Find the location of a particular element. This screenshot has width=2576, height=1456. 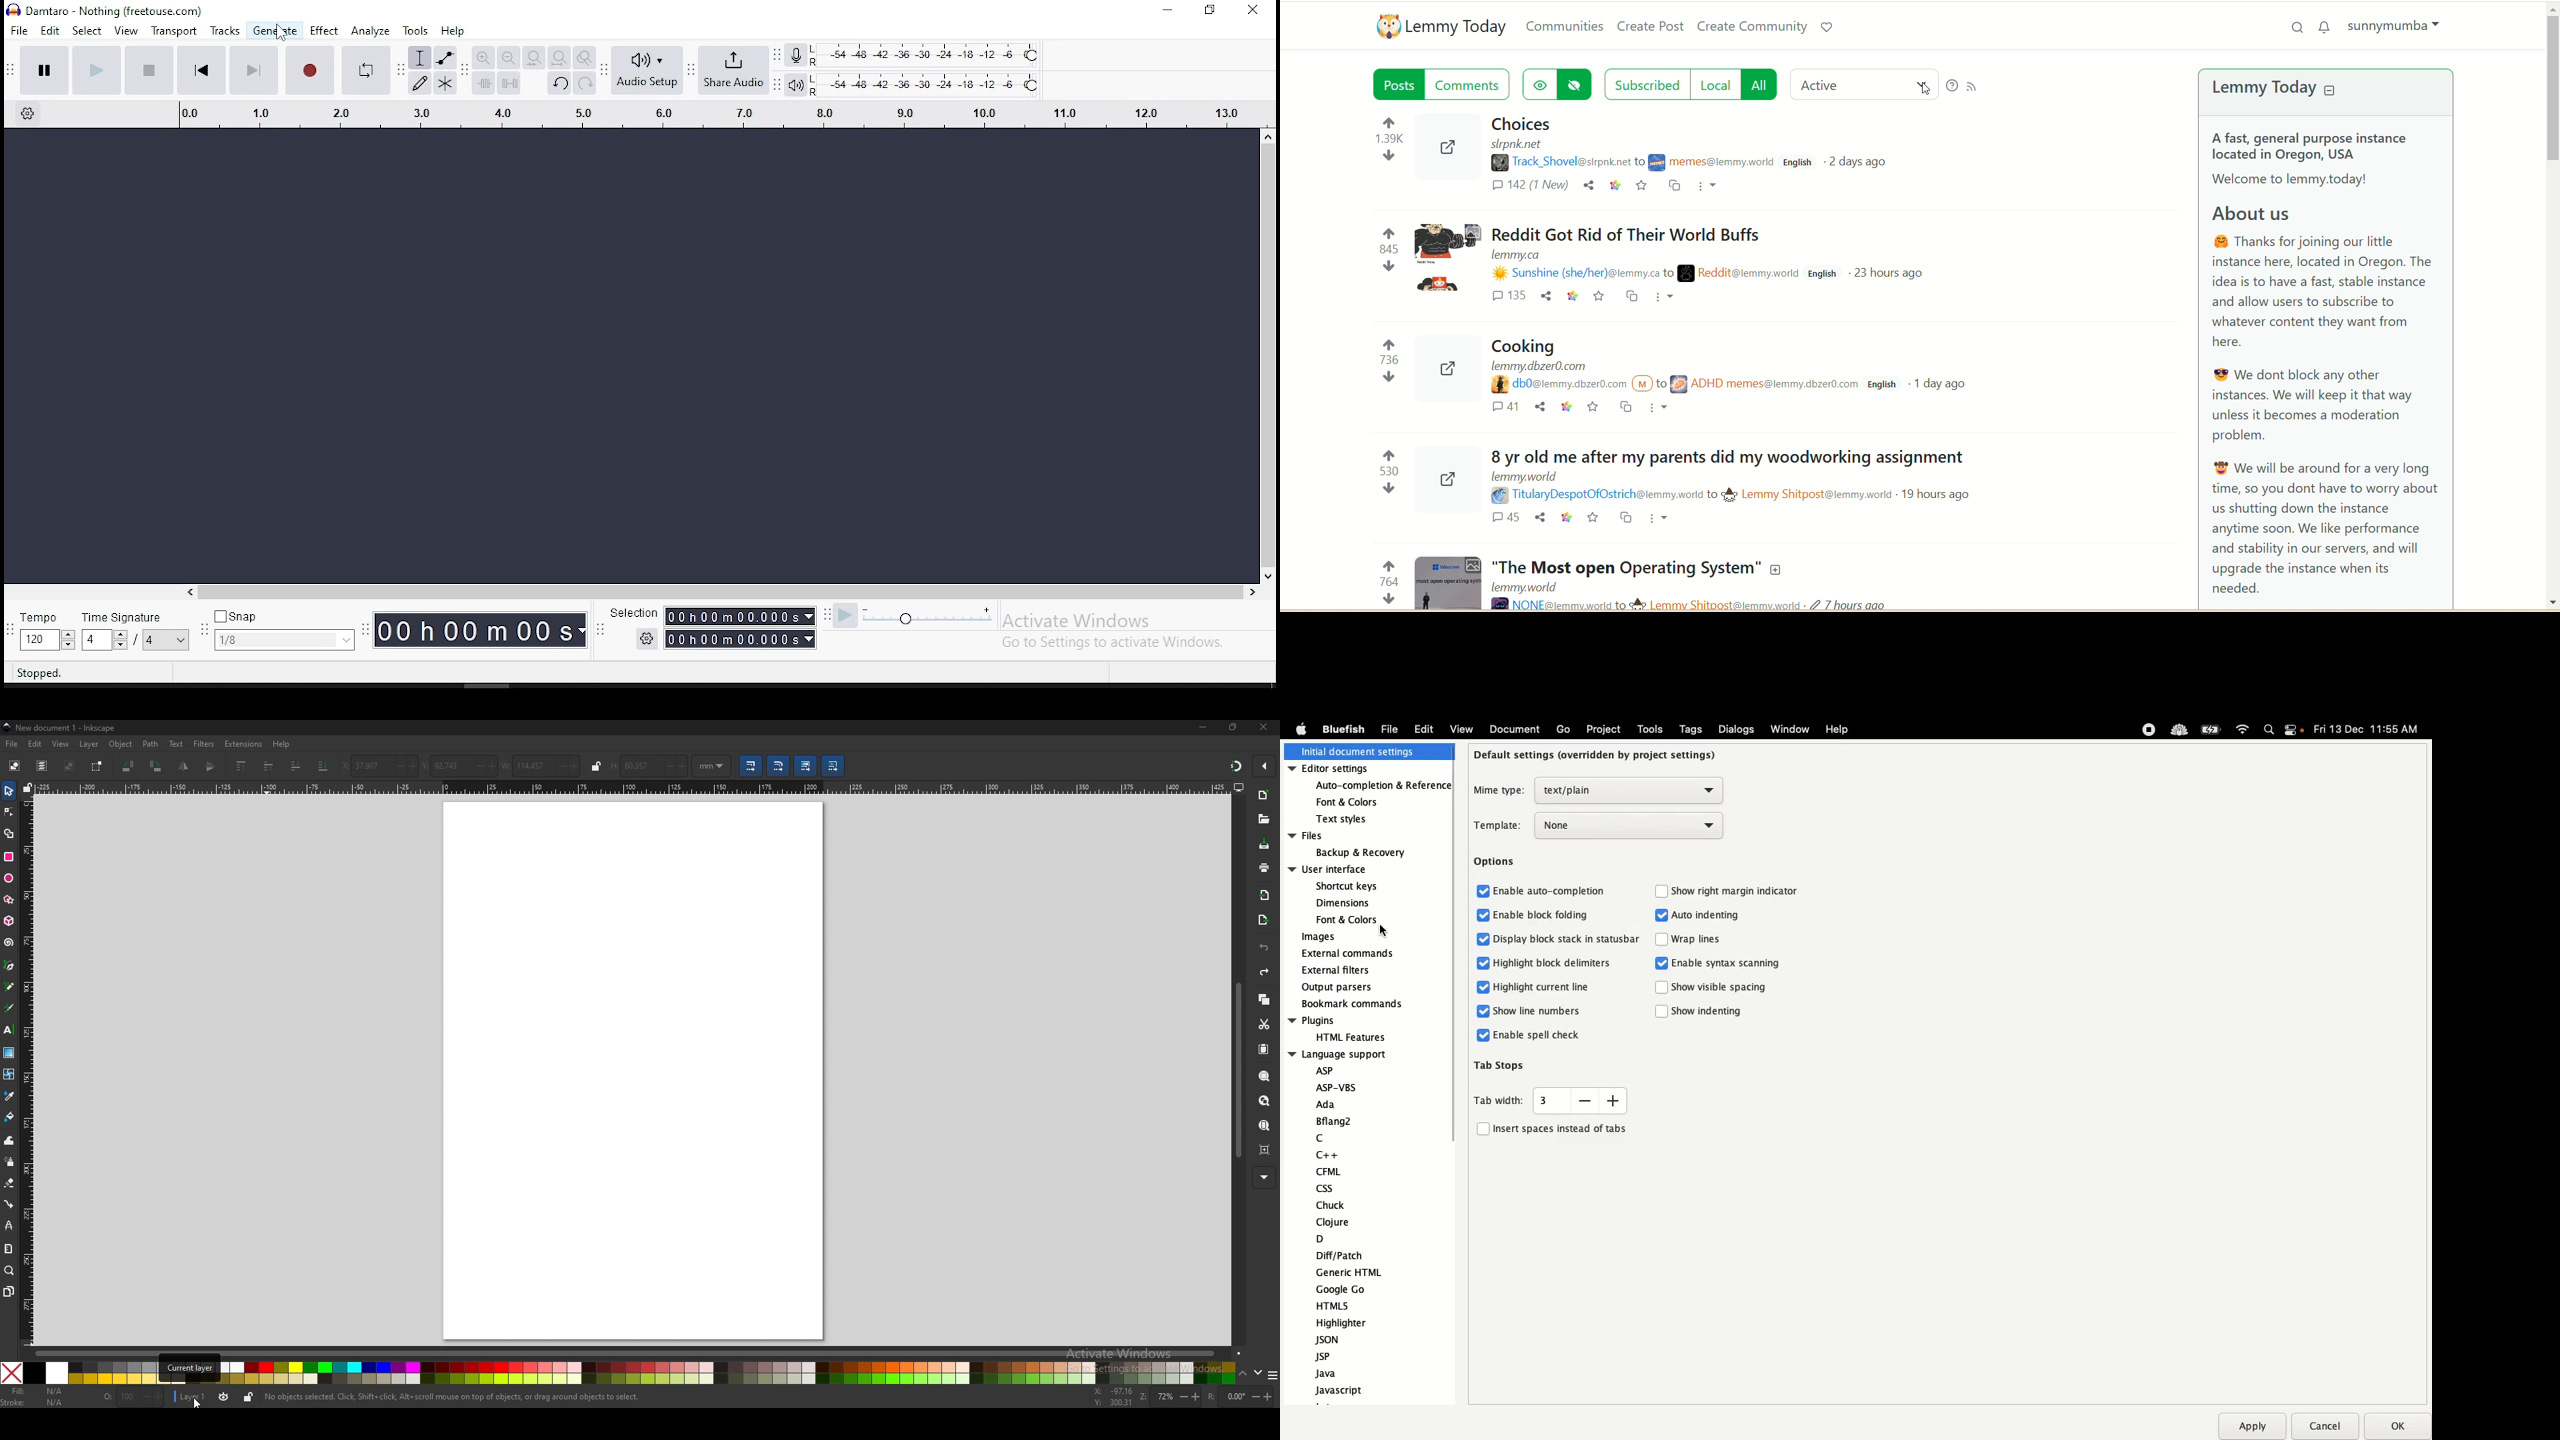

enable snapping is located at coordinates (1265, 765).